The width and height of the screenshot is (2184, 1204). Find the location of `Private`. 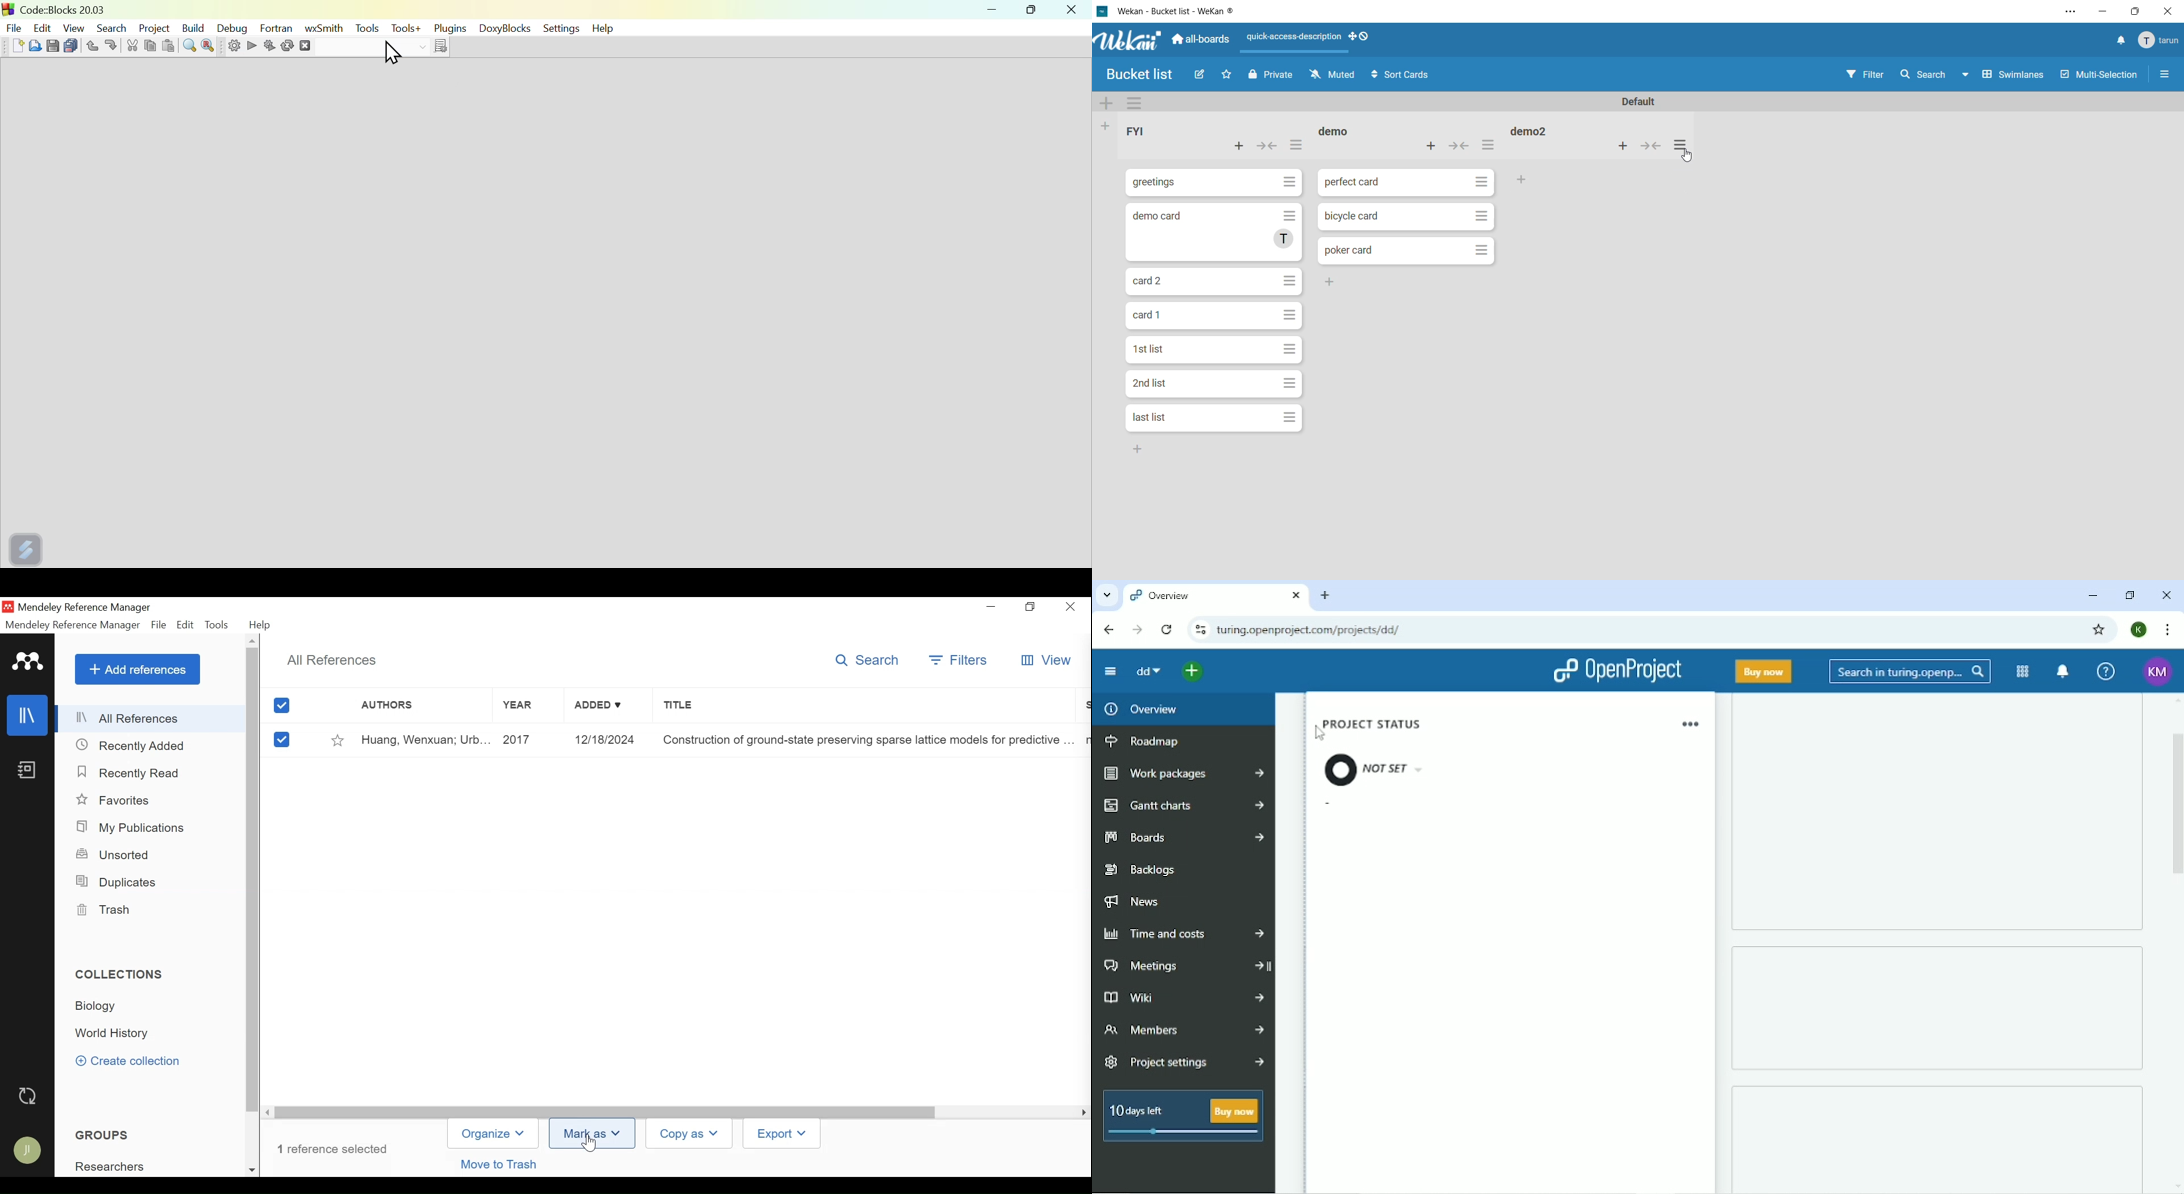

Private is located at coordinates (1271, 73).